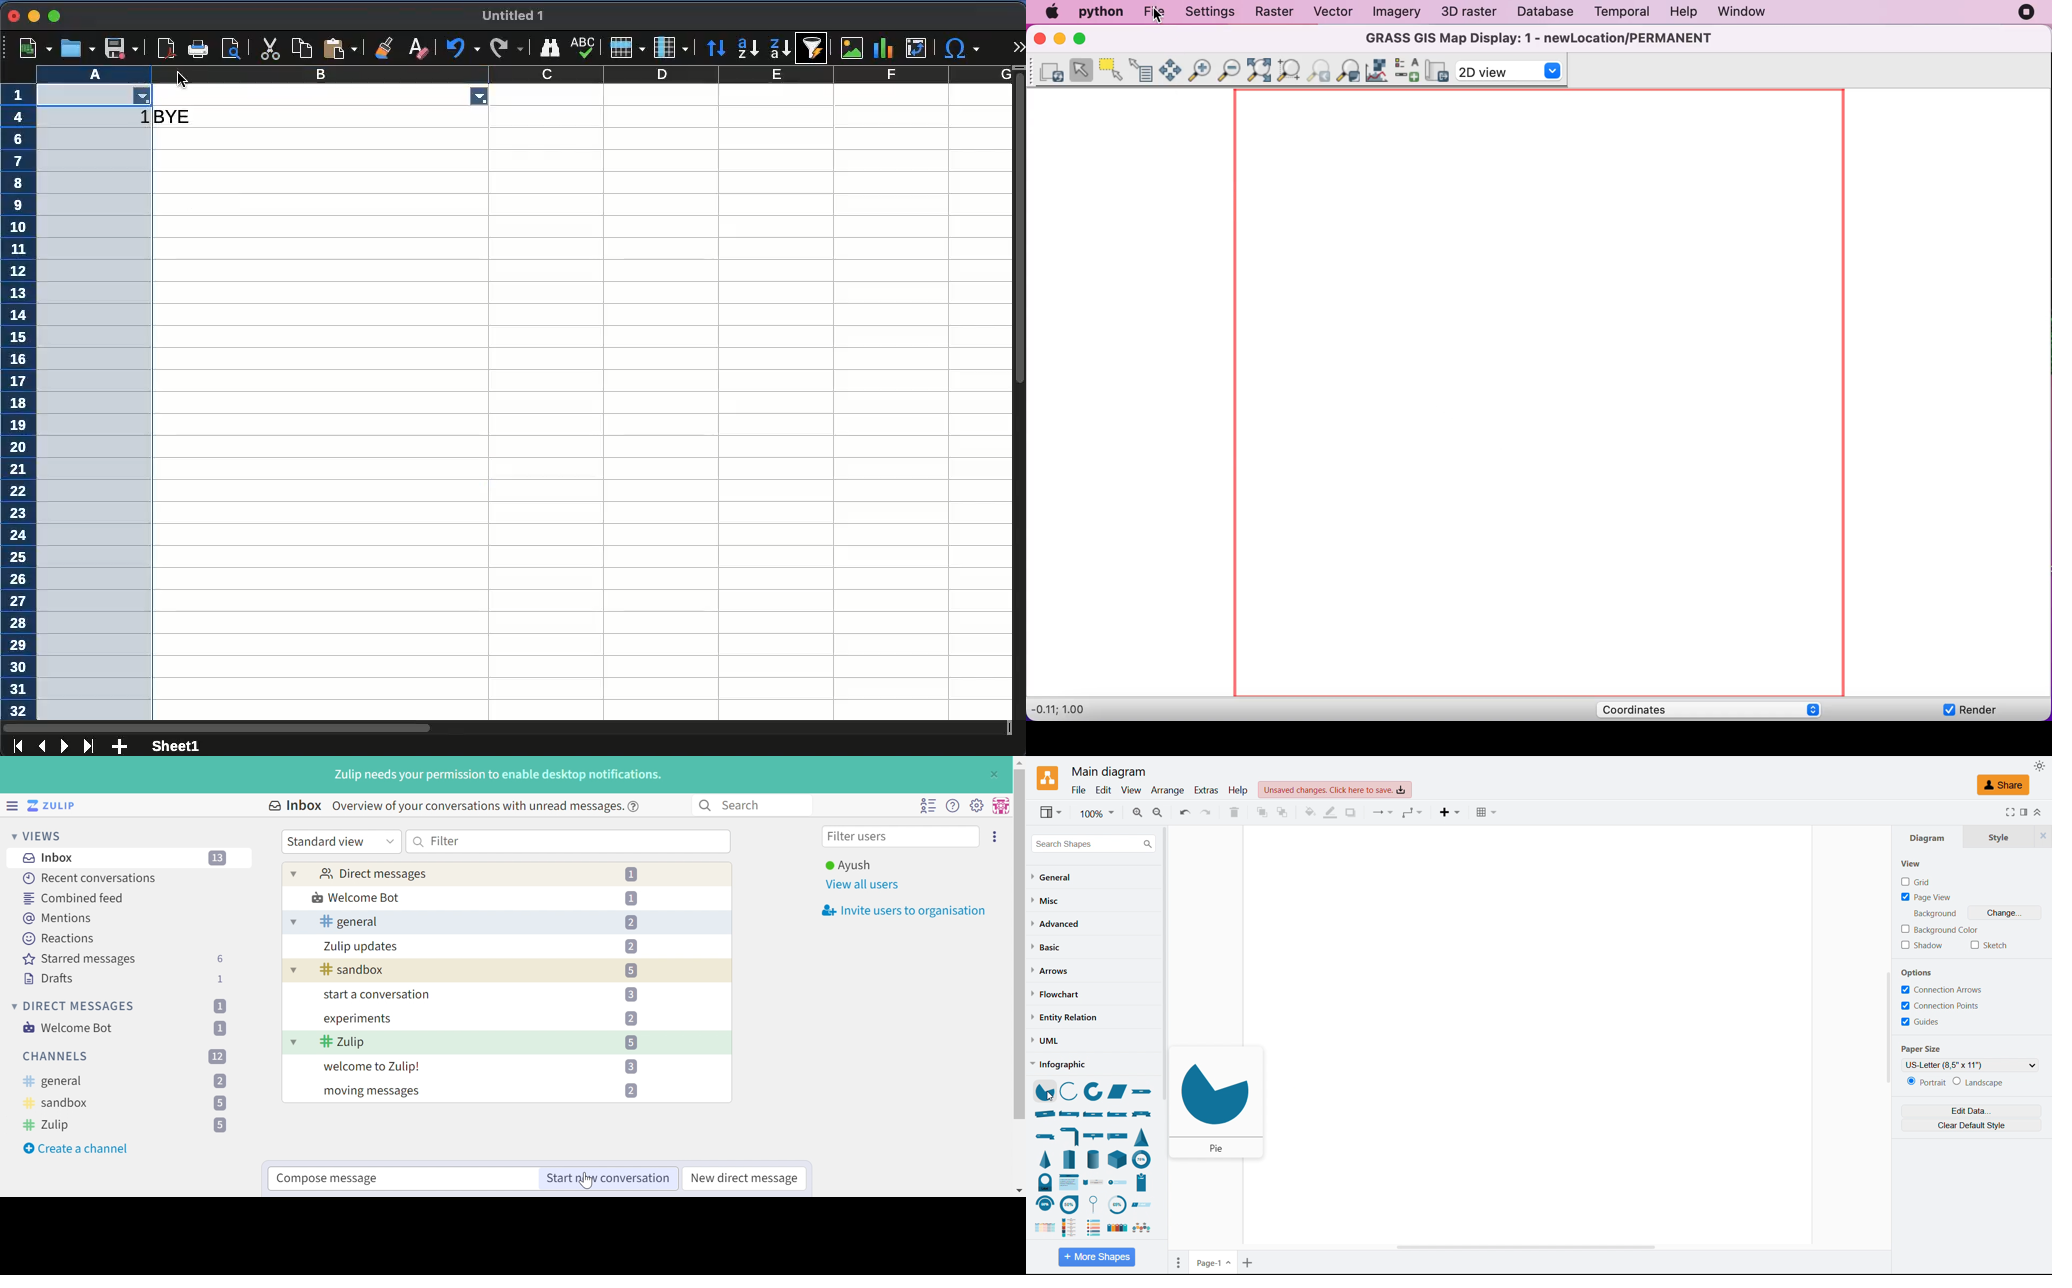  What do you see at coordinates (17, 745) in the screenshot?
I see `first sheet` at bounding box center [17, 745].